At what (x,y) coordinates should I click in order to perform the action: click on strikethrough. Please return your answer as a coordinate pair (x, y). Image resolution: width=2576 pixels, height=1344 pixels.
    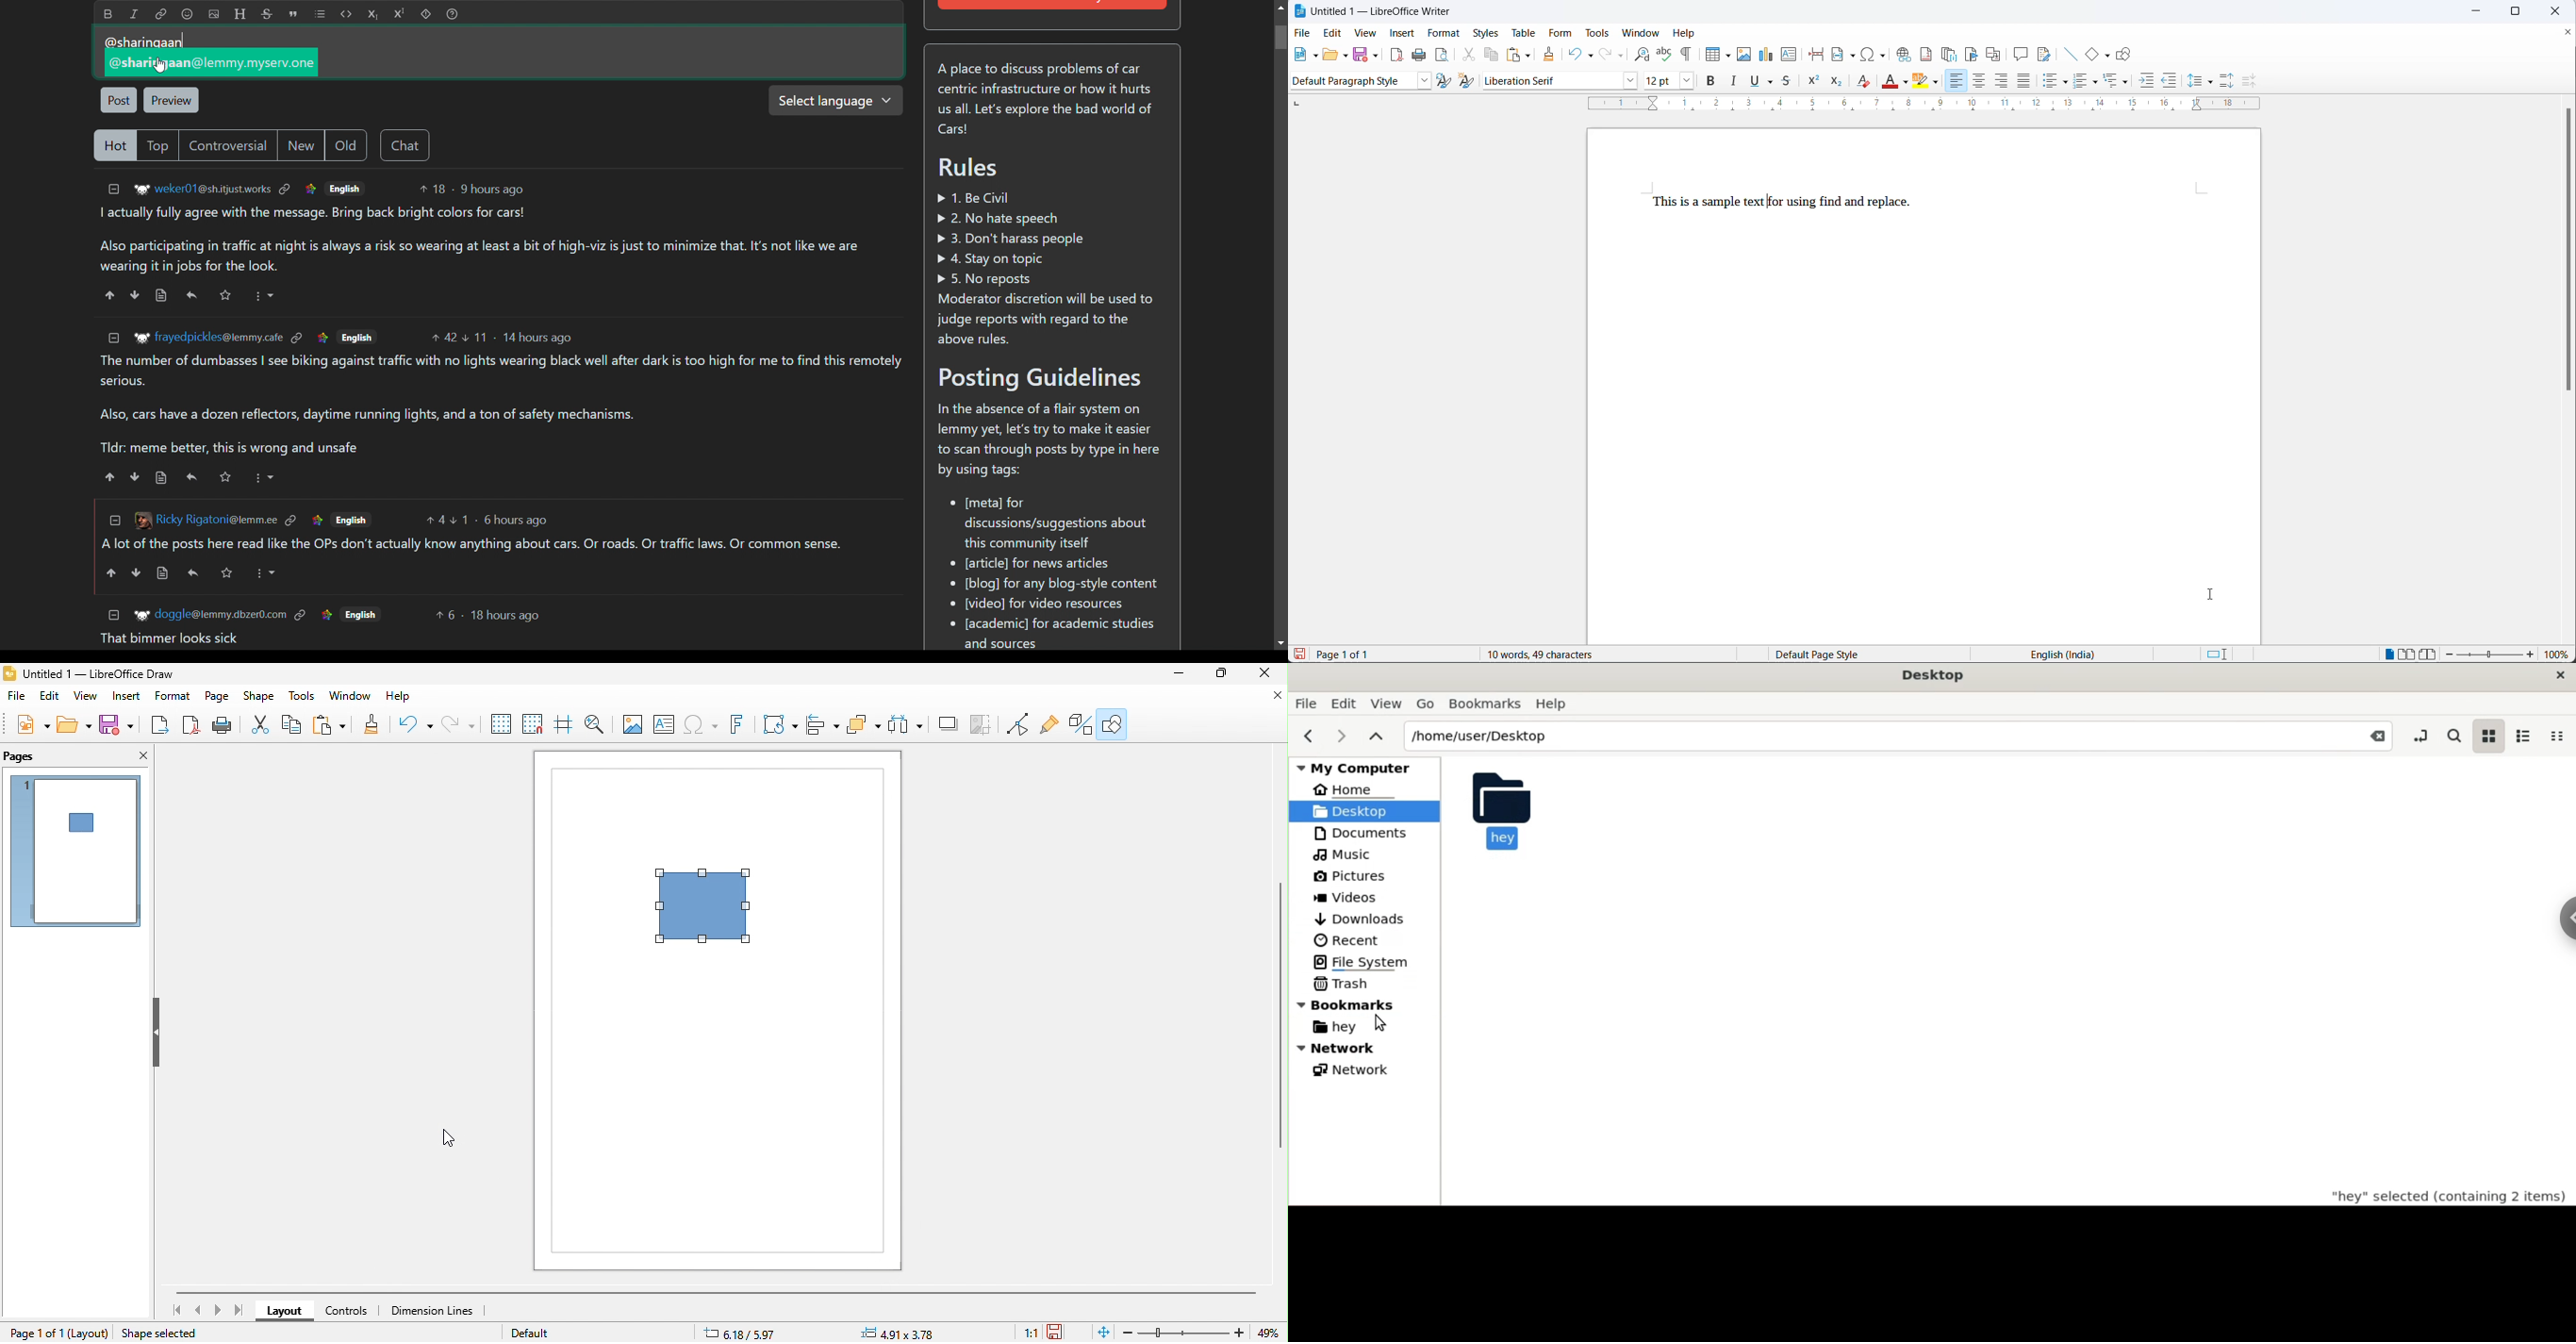
    Looking at the image, I should click on (267, 14).